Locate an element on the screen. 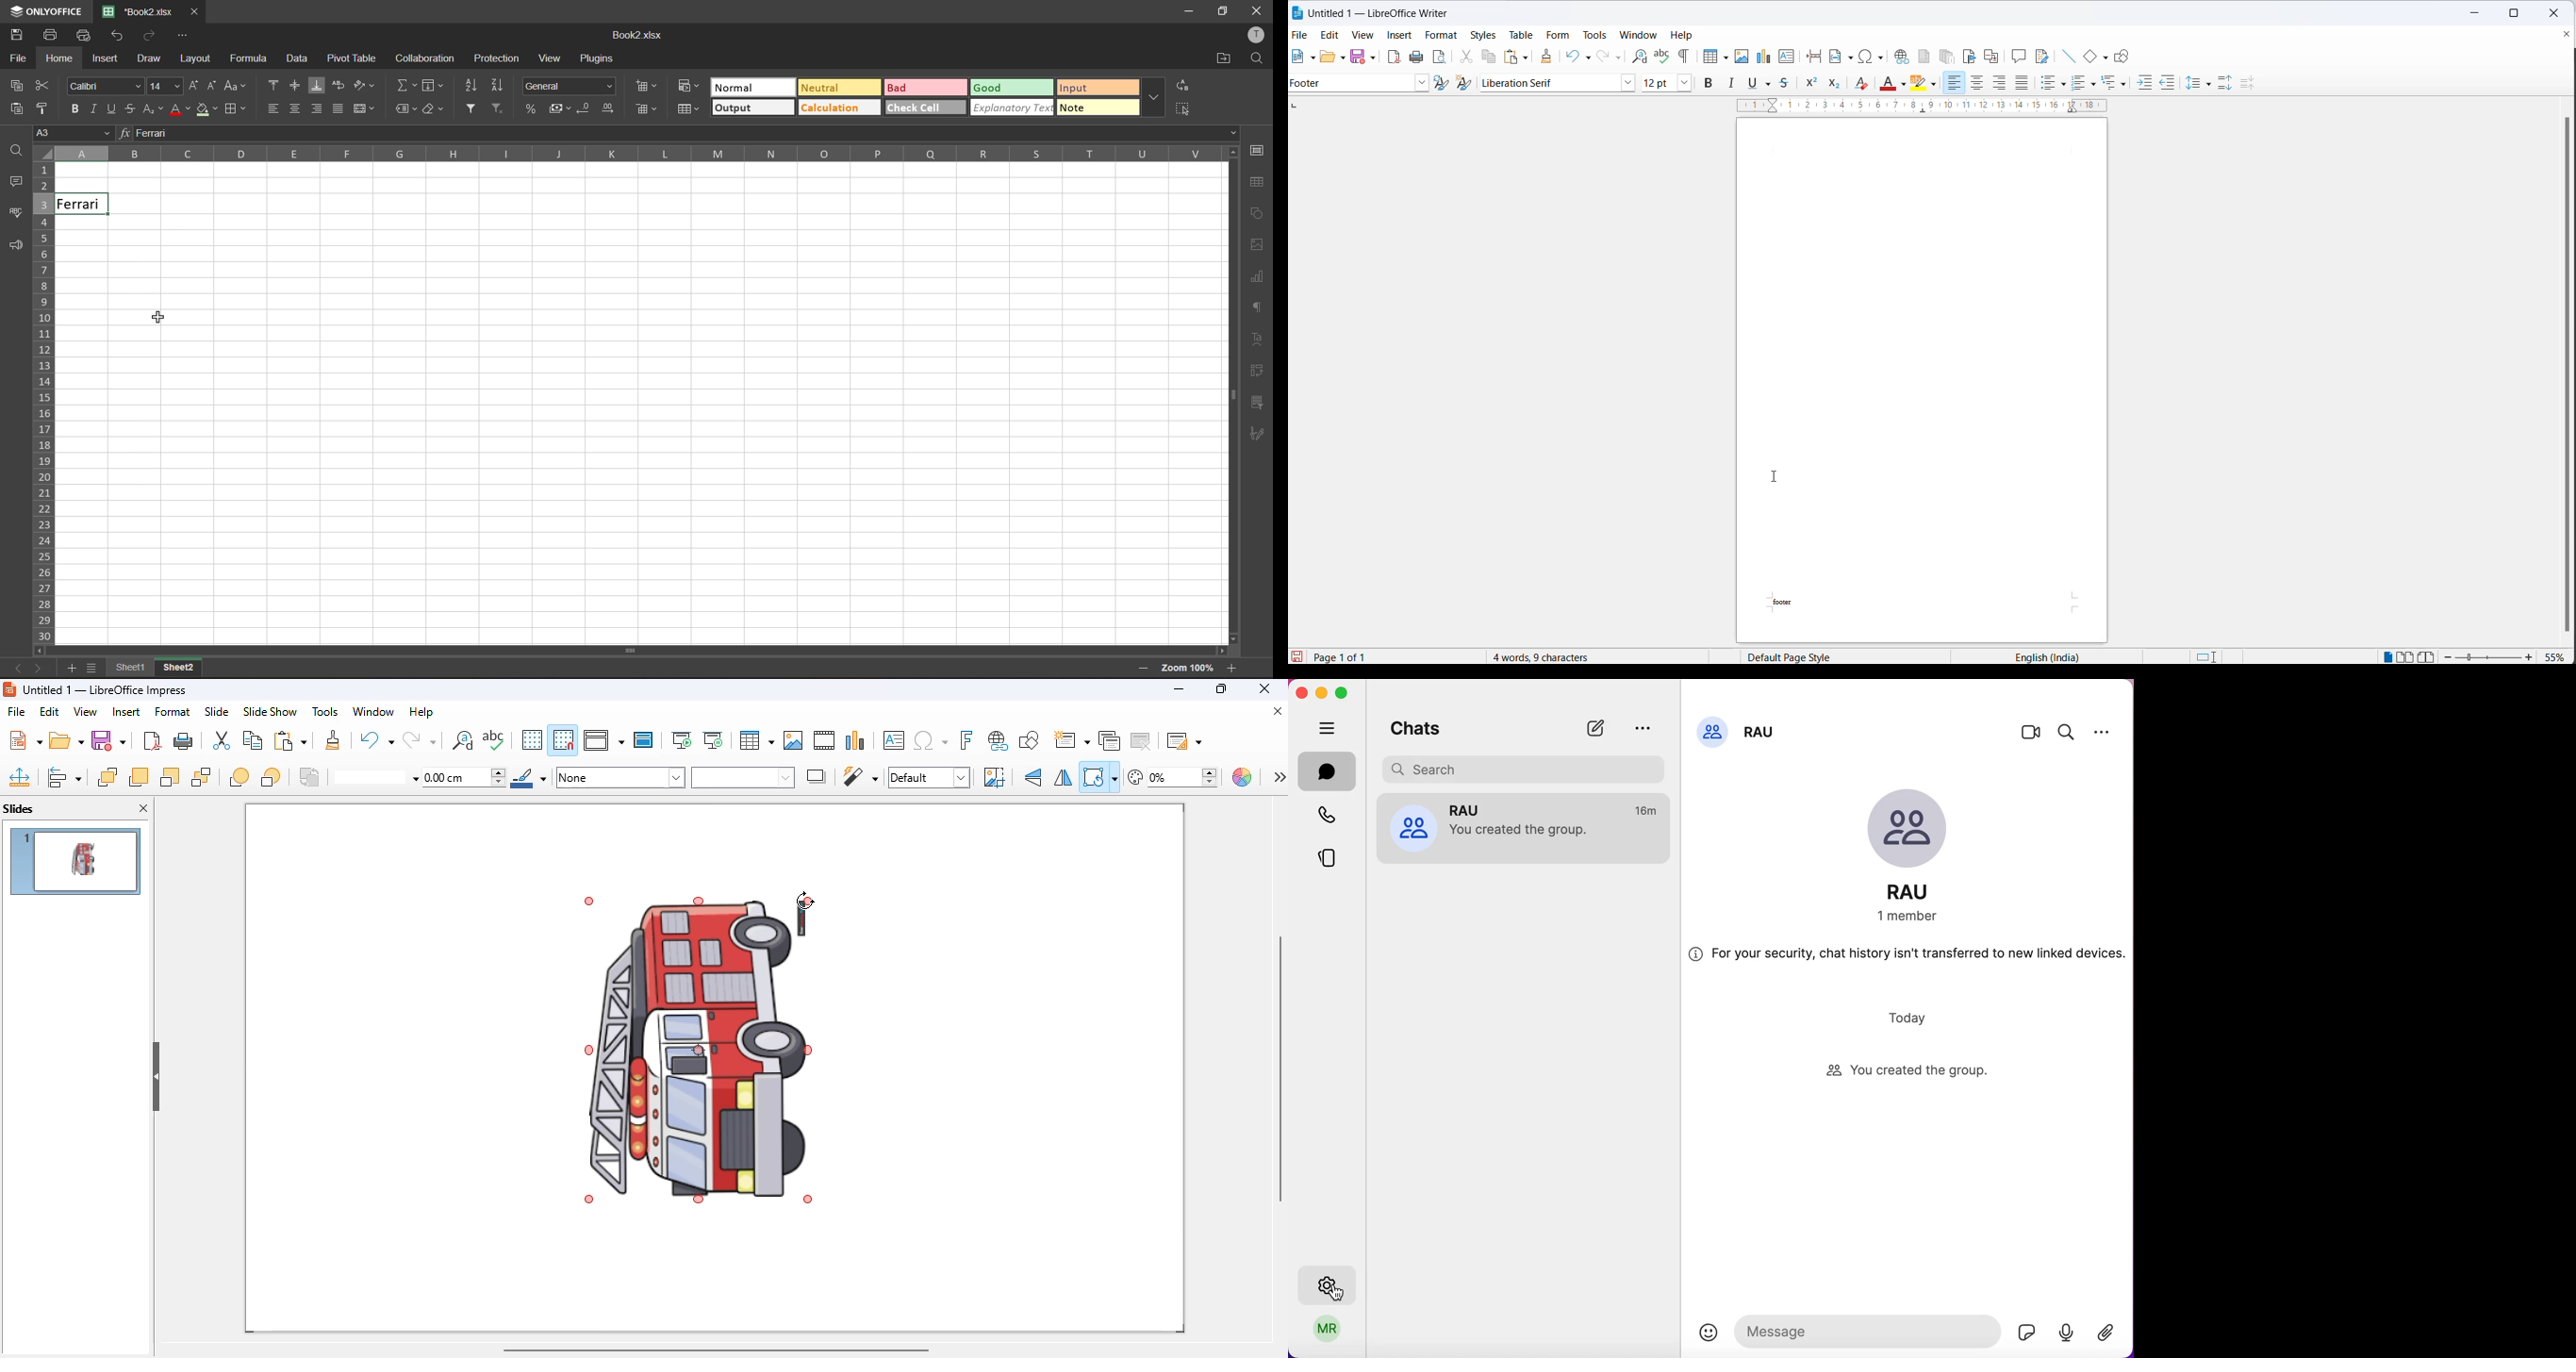 This screenshot has height=1372, width=2576. view is located at coordinates (552, 59).